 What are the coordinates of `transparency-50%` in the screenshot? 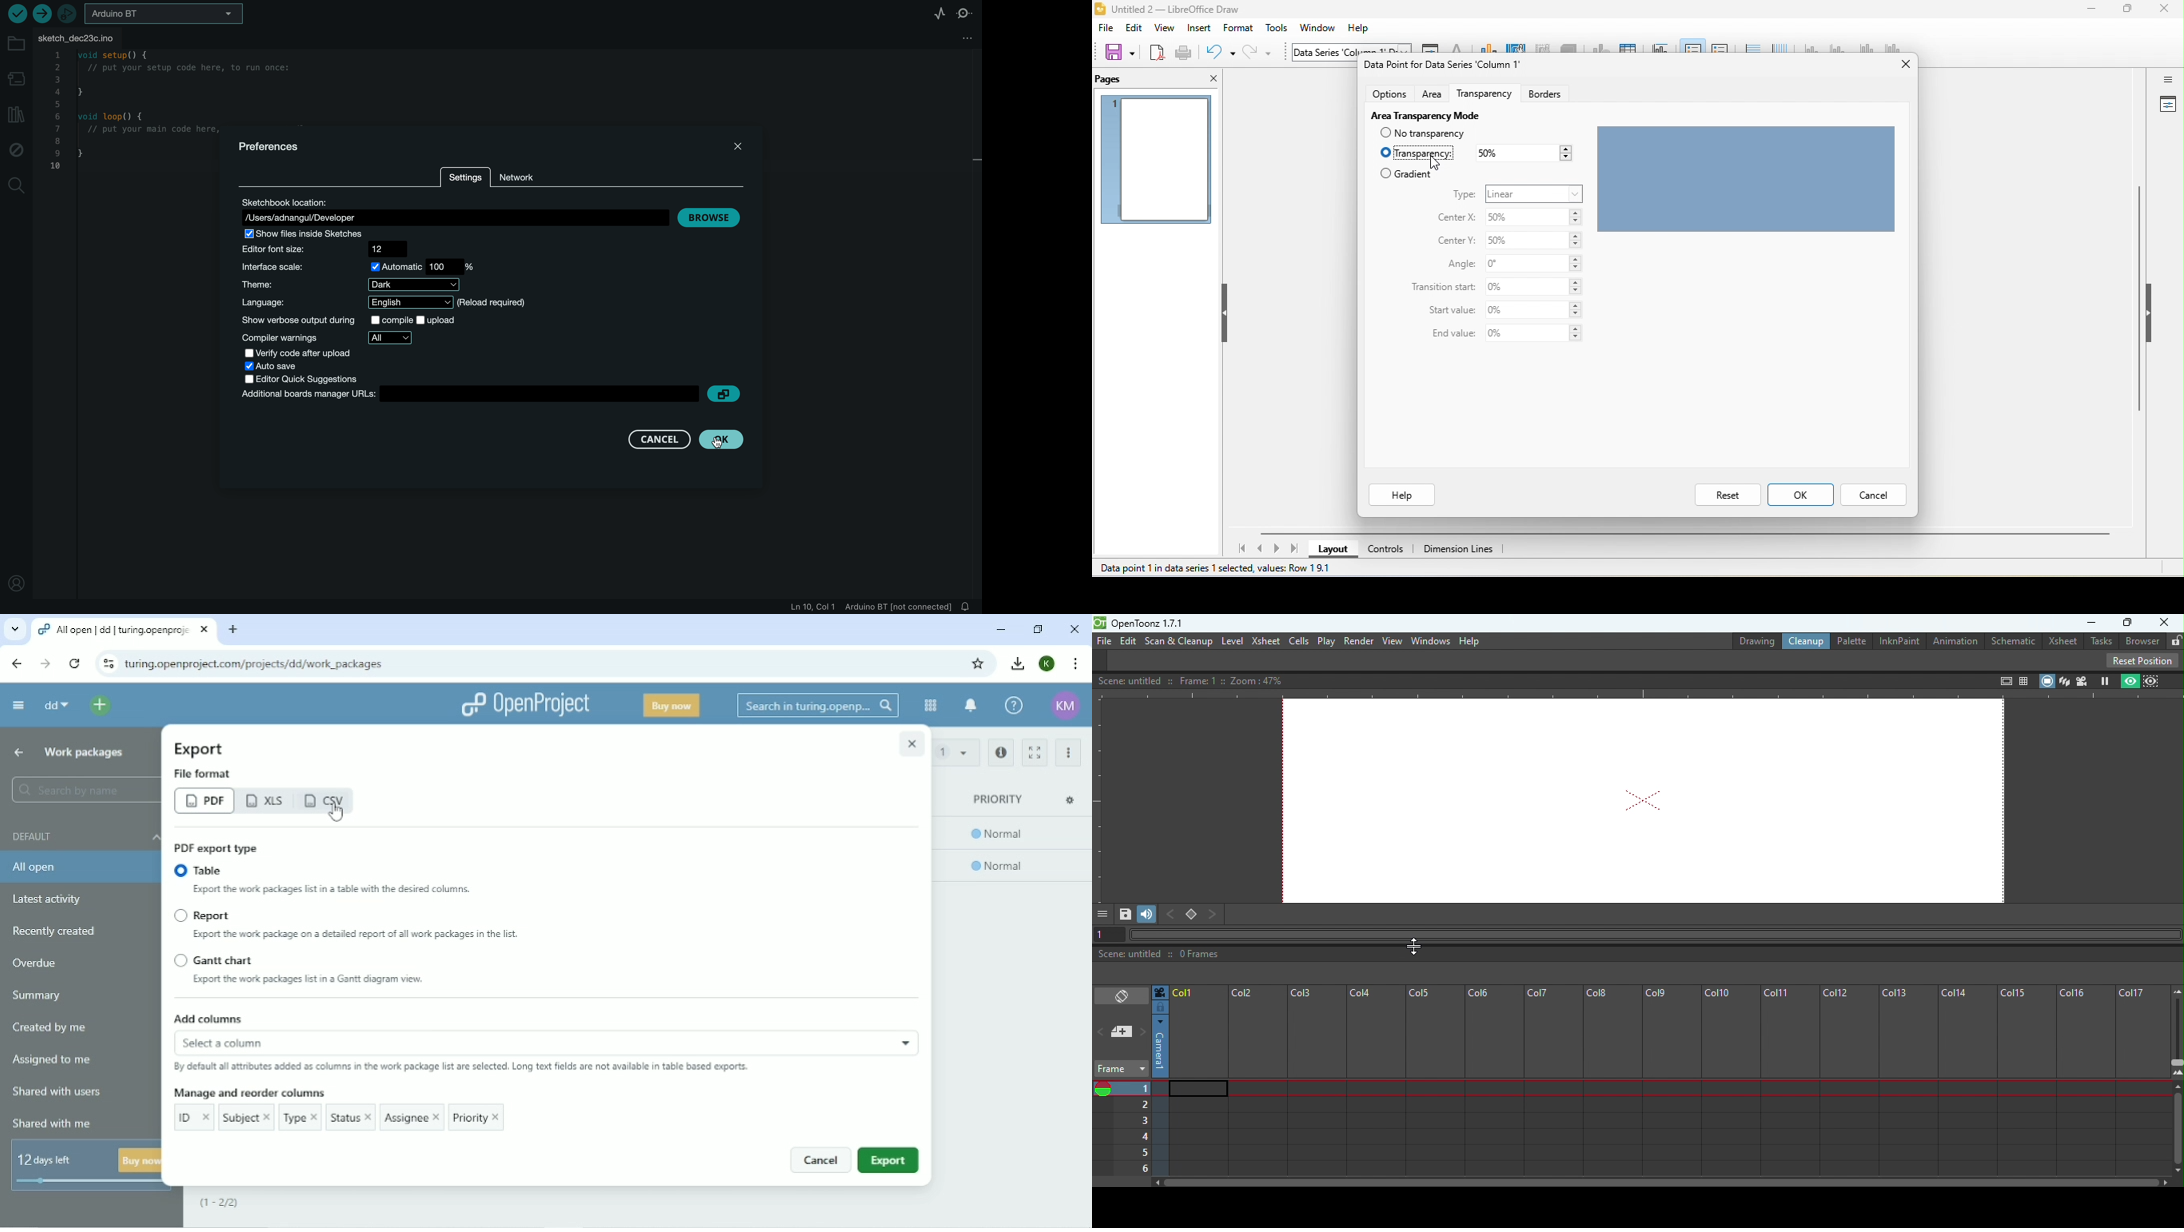 It's located at (1523, 152).